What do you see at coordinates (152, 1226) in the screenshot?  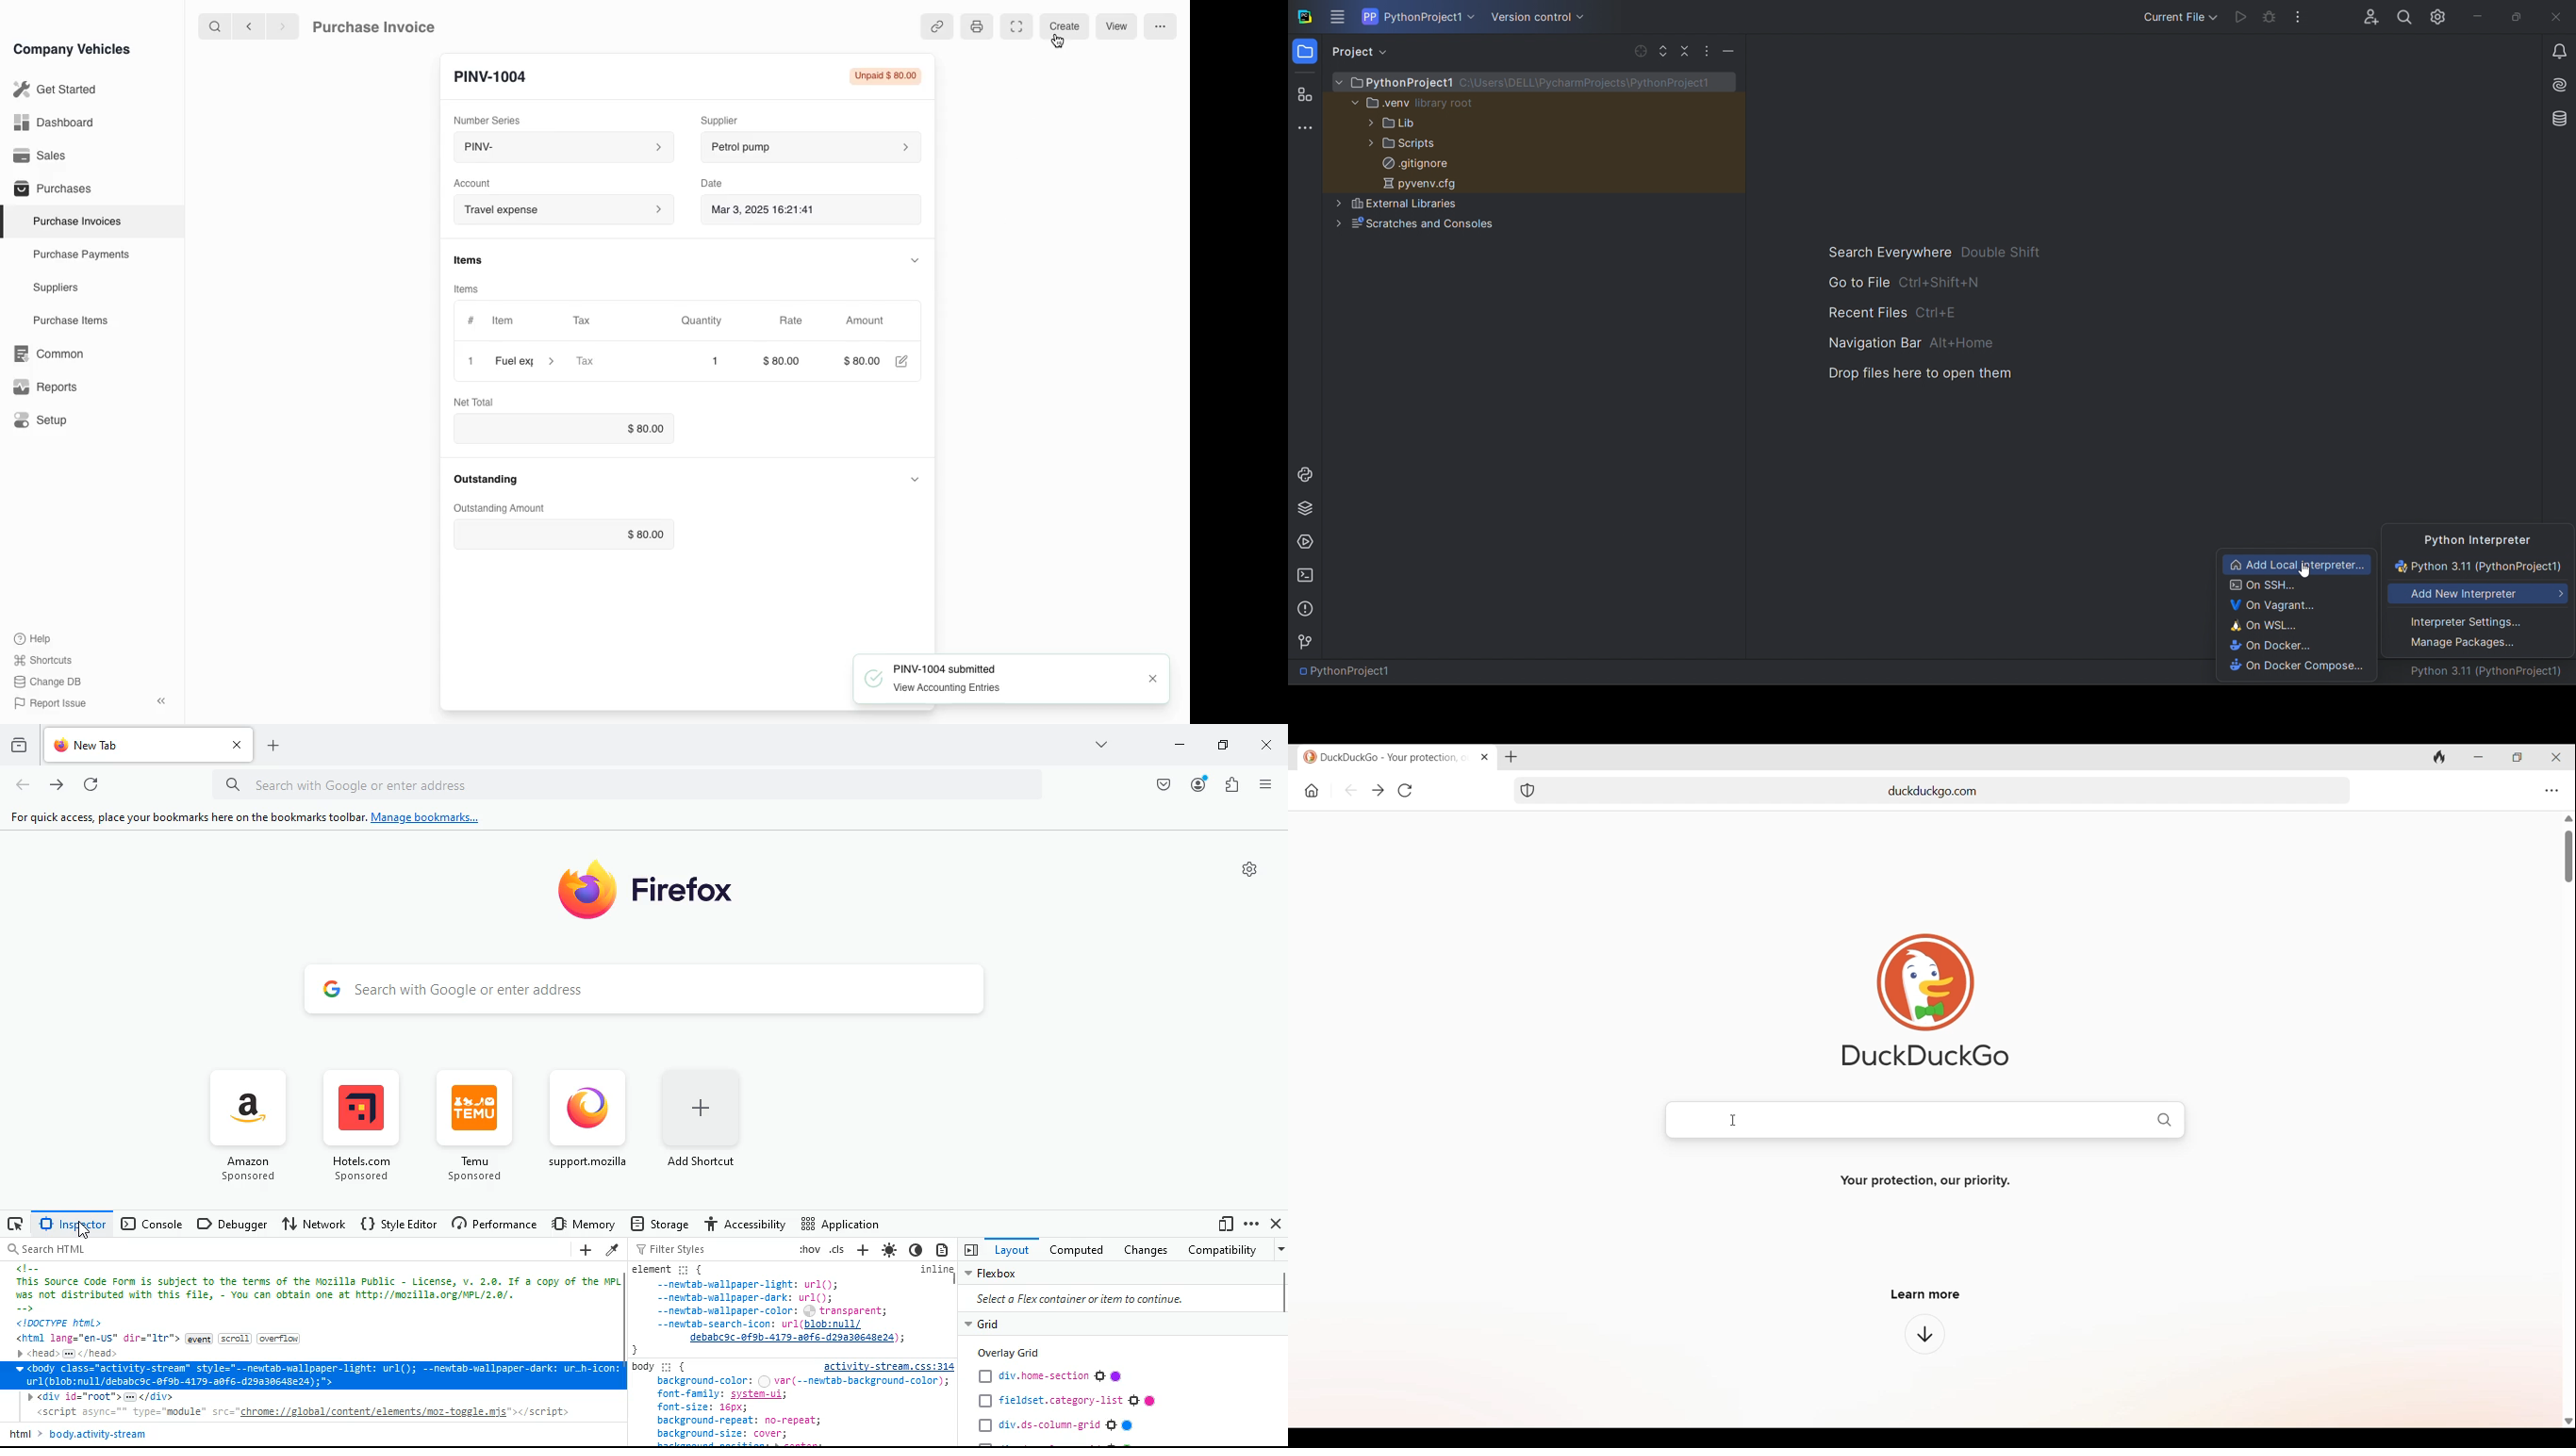 I see `console` at bounding box center [152, 1226].